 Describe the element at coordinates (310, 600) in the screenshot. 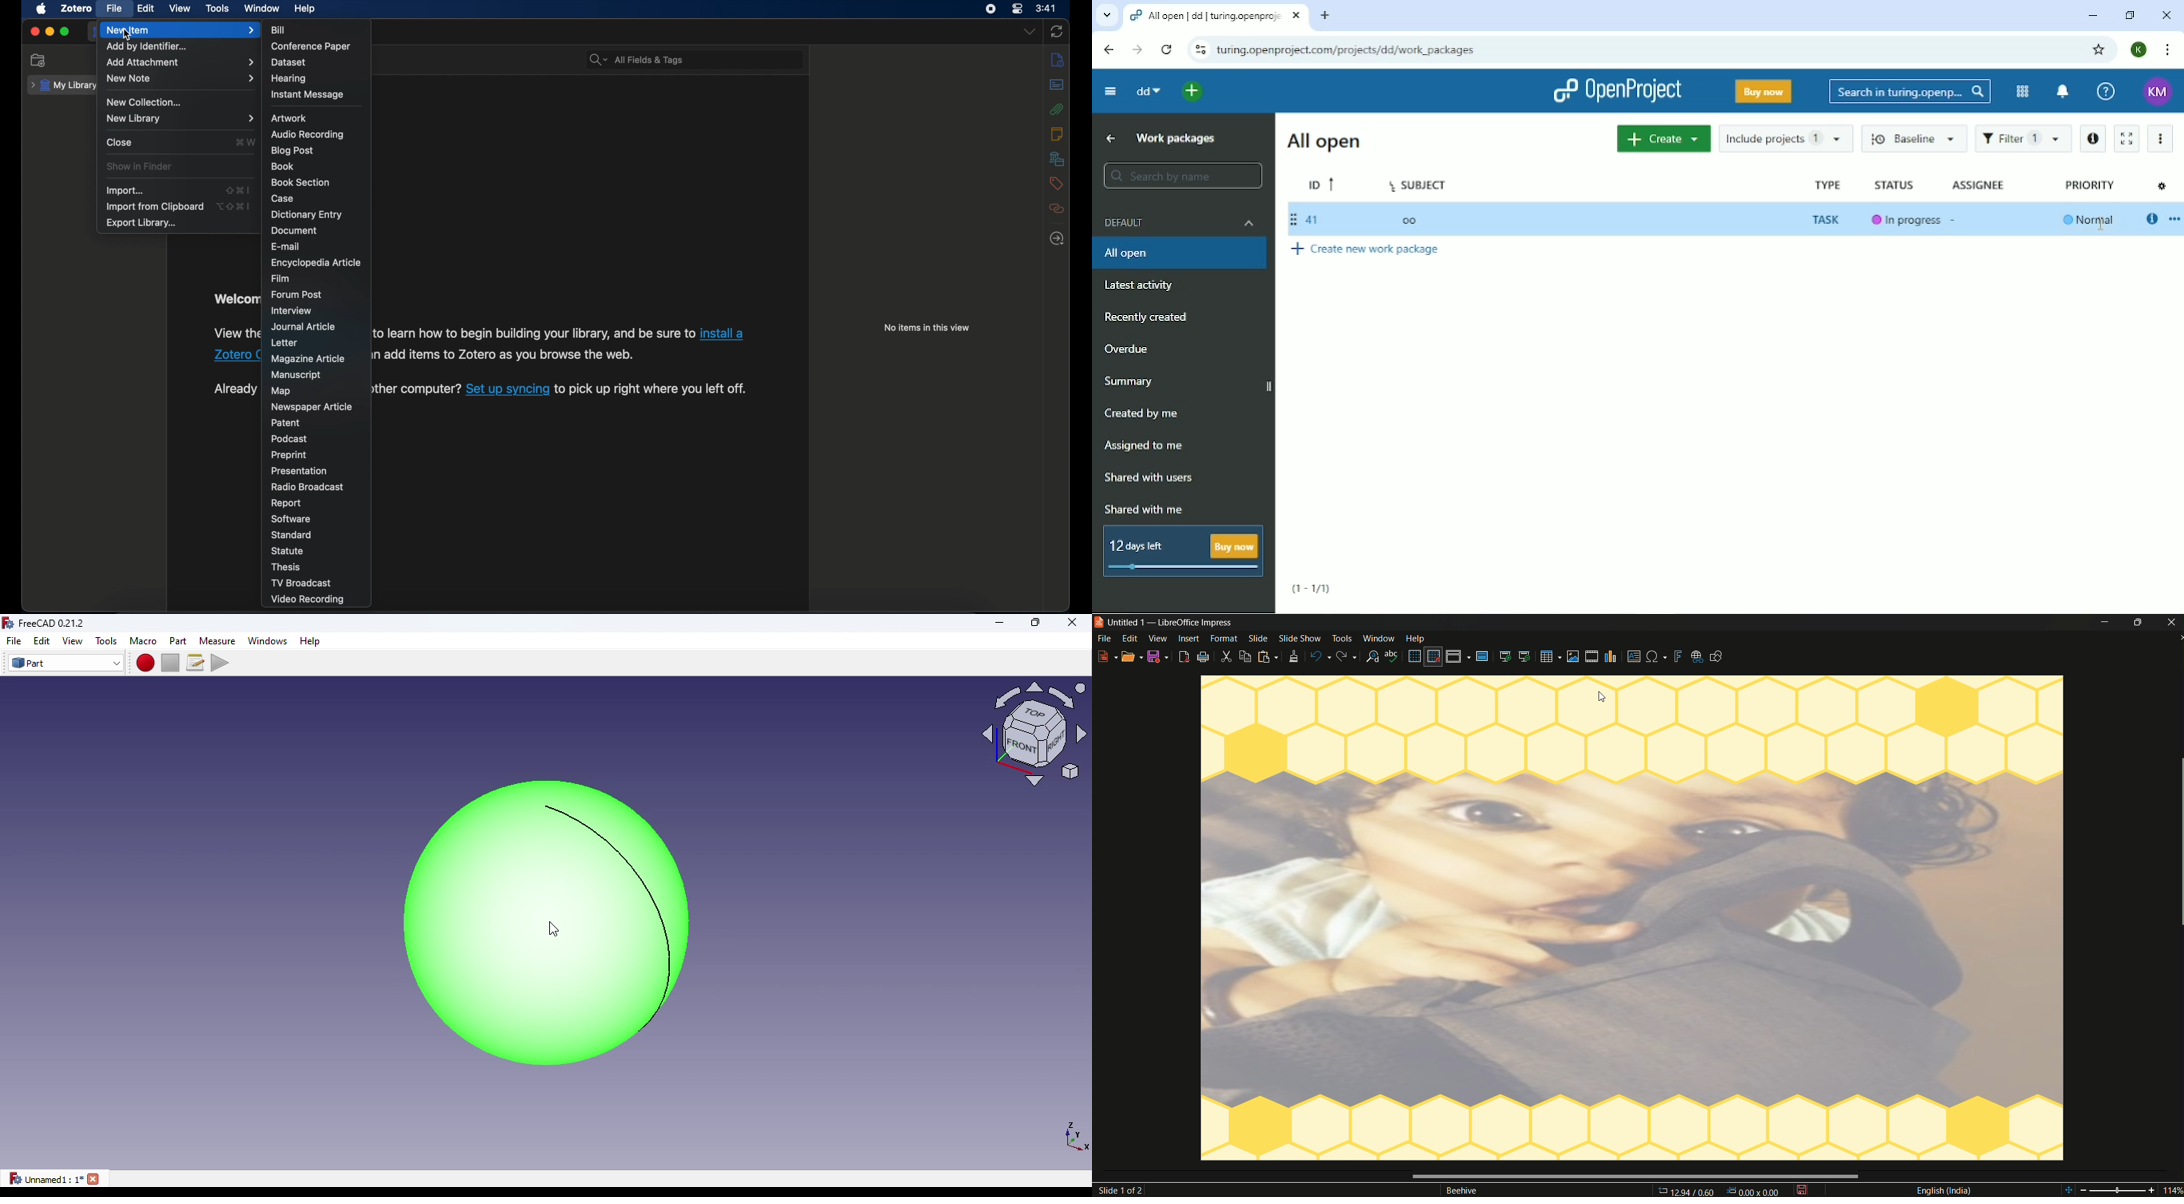

I see `video recording` at that location.